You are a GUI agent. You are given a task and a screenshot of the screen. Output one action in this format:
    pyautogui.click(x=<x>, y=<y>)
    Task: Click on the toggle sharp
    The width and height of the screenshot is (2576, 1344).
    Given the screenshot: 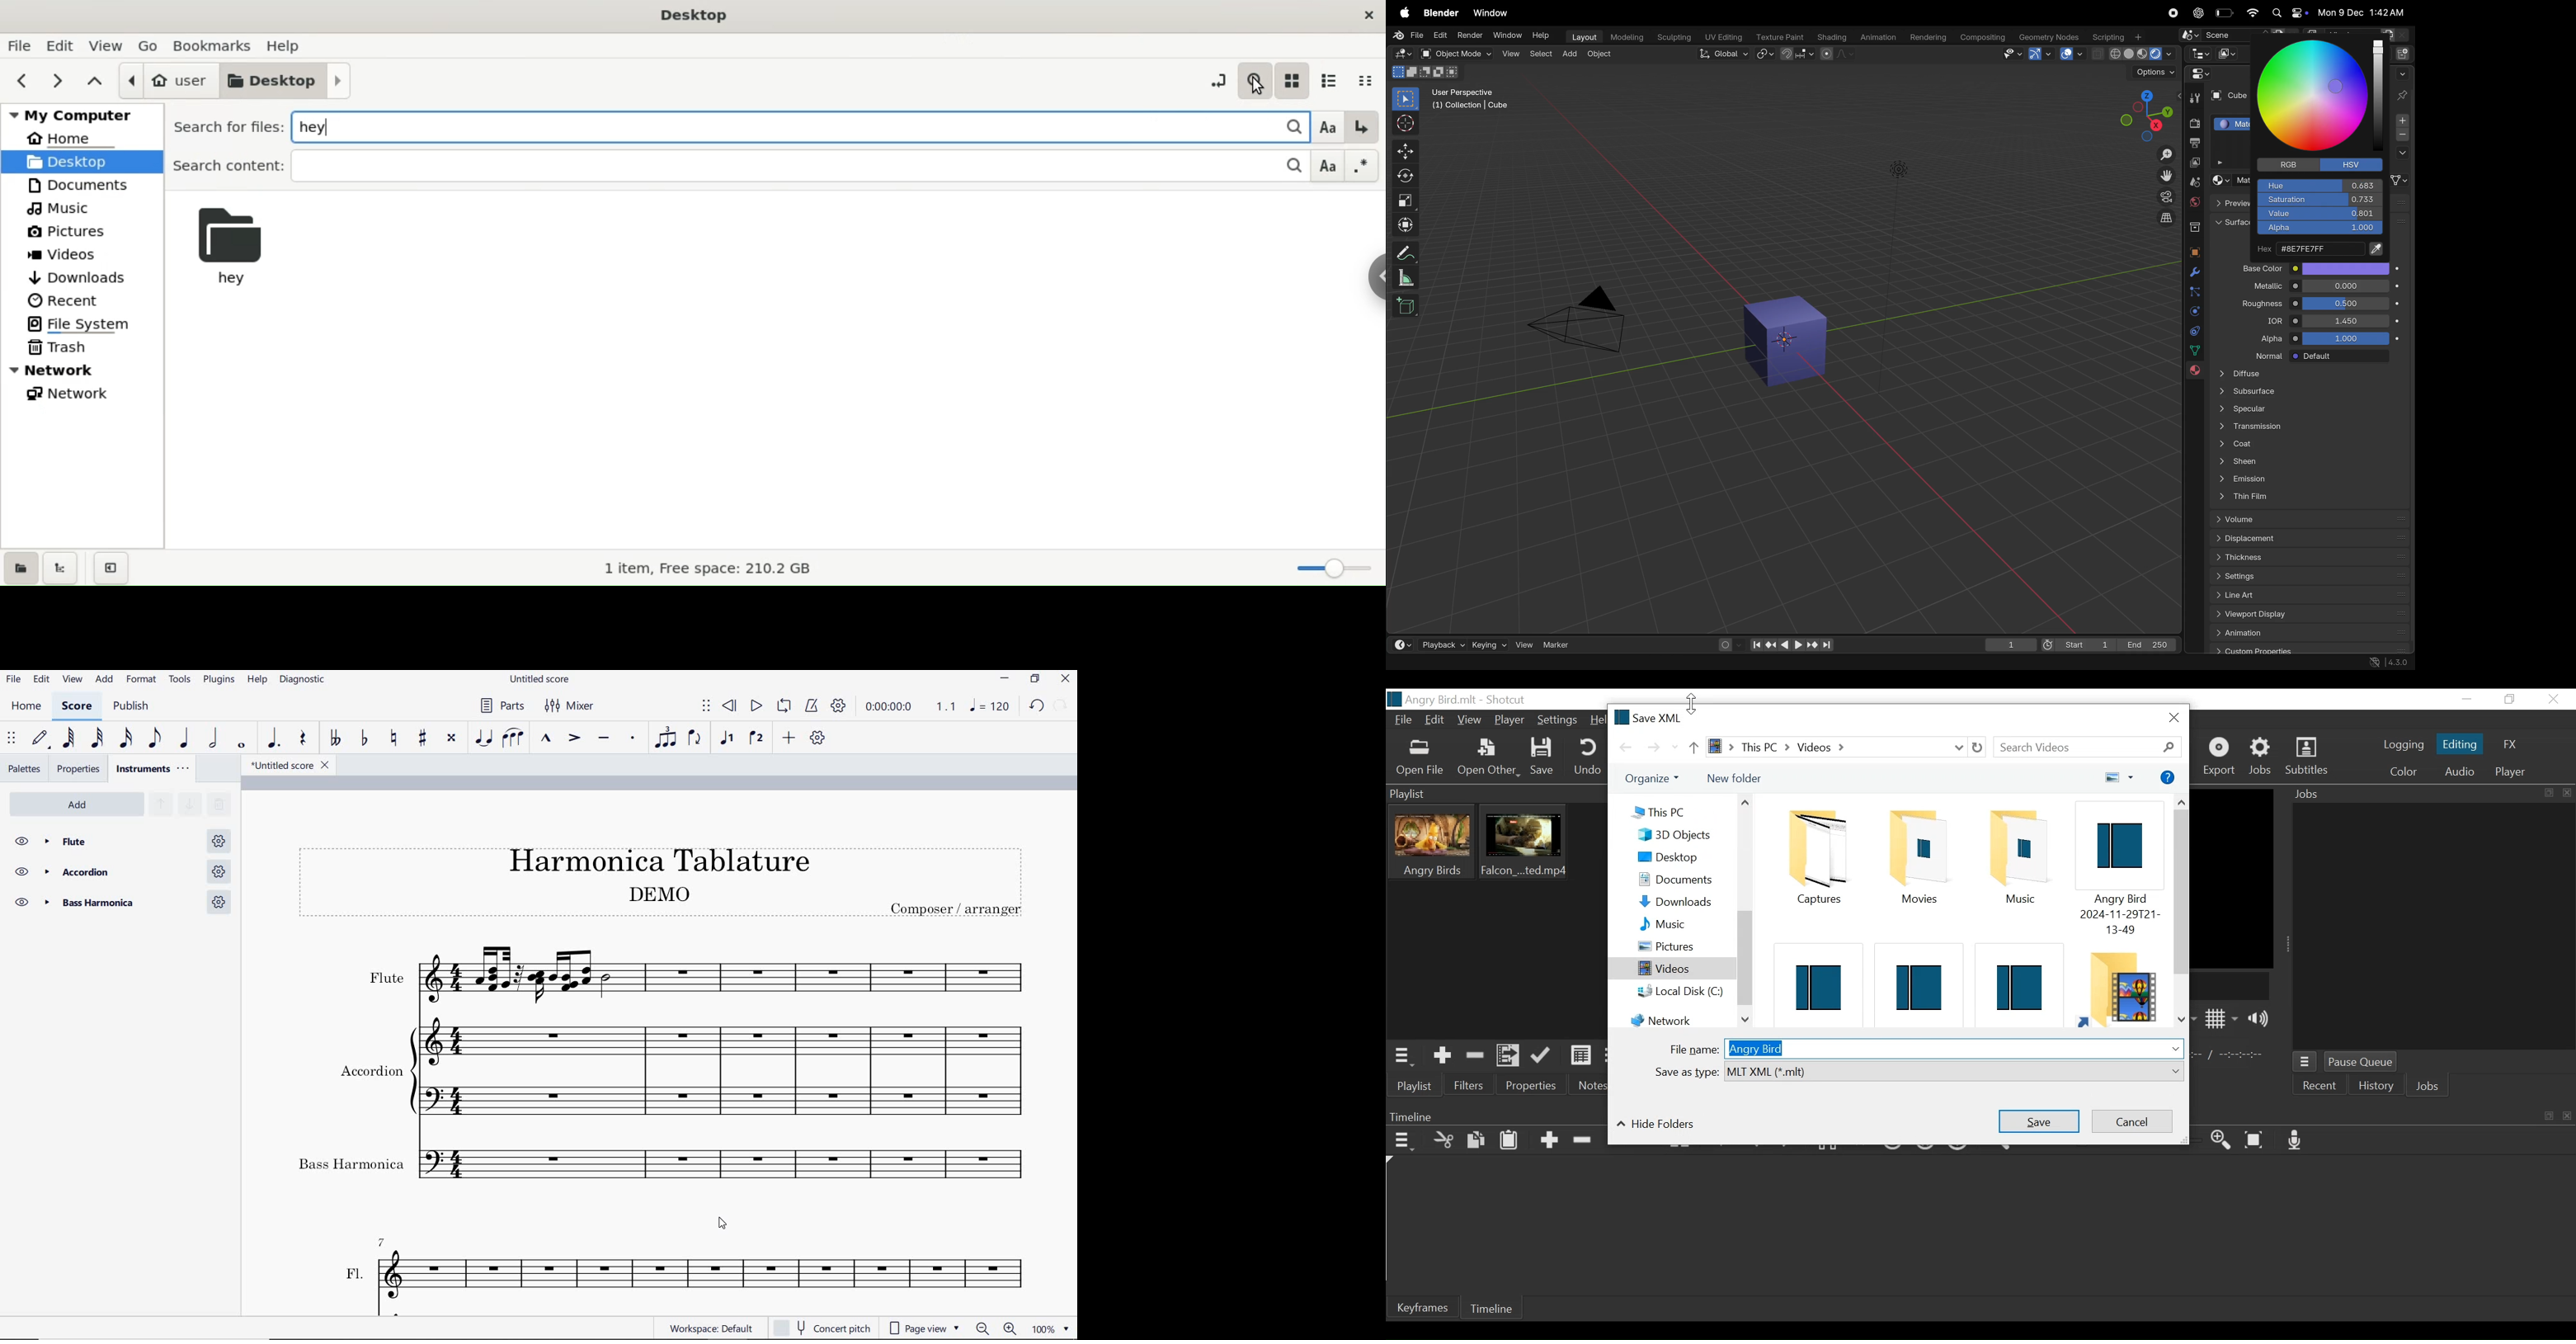 What is the action you would take?
    pyautogui.click(x=422, y=739)
    